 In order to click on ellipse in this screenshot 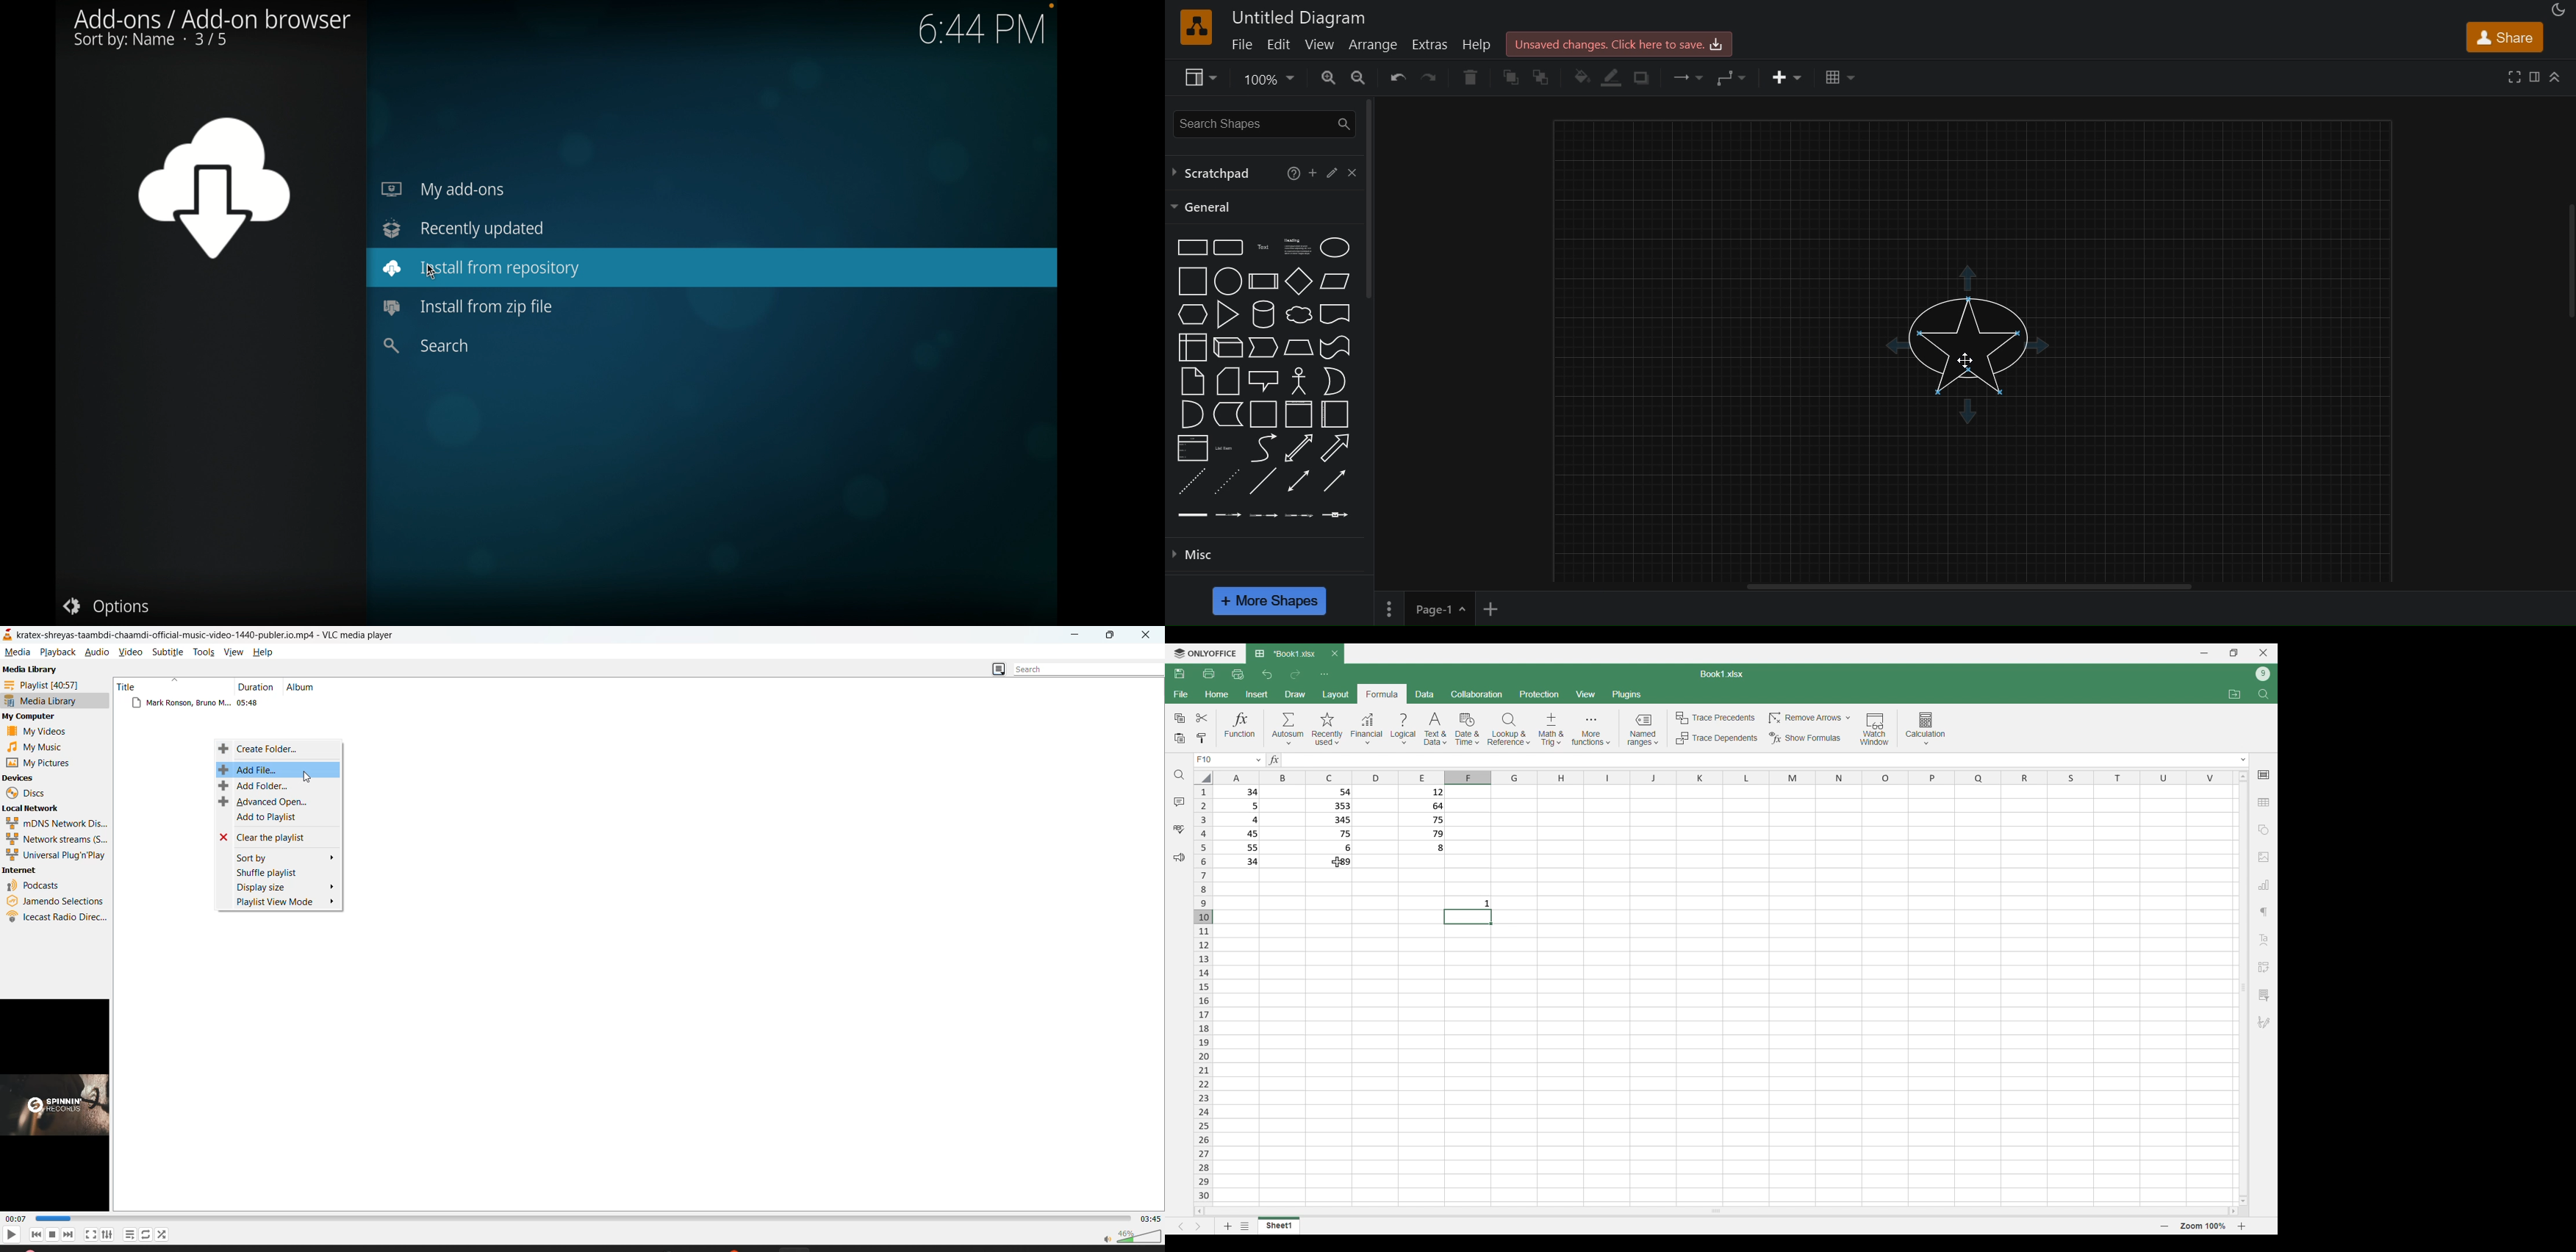, I will do `click(1335, 246)`.